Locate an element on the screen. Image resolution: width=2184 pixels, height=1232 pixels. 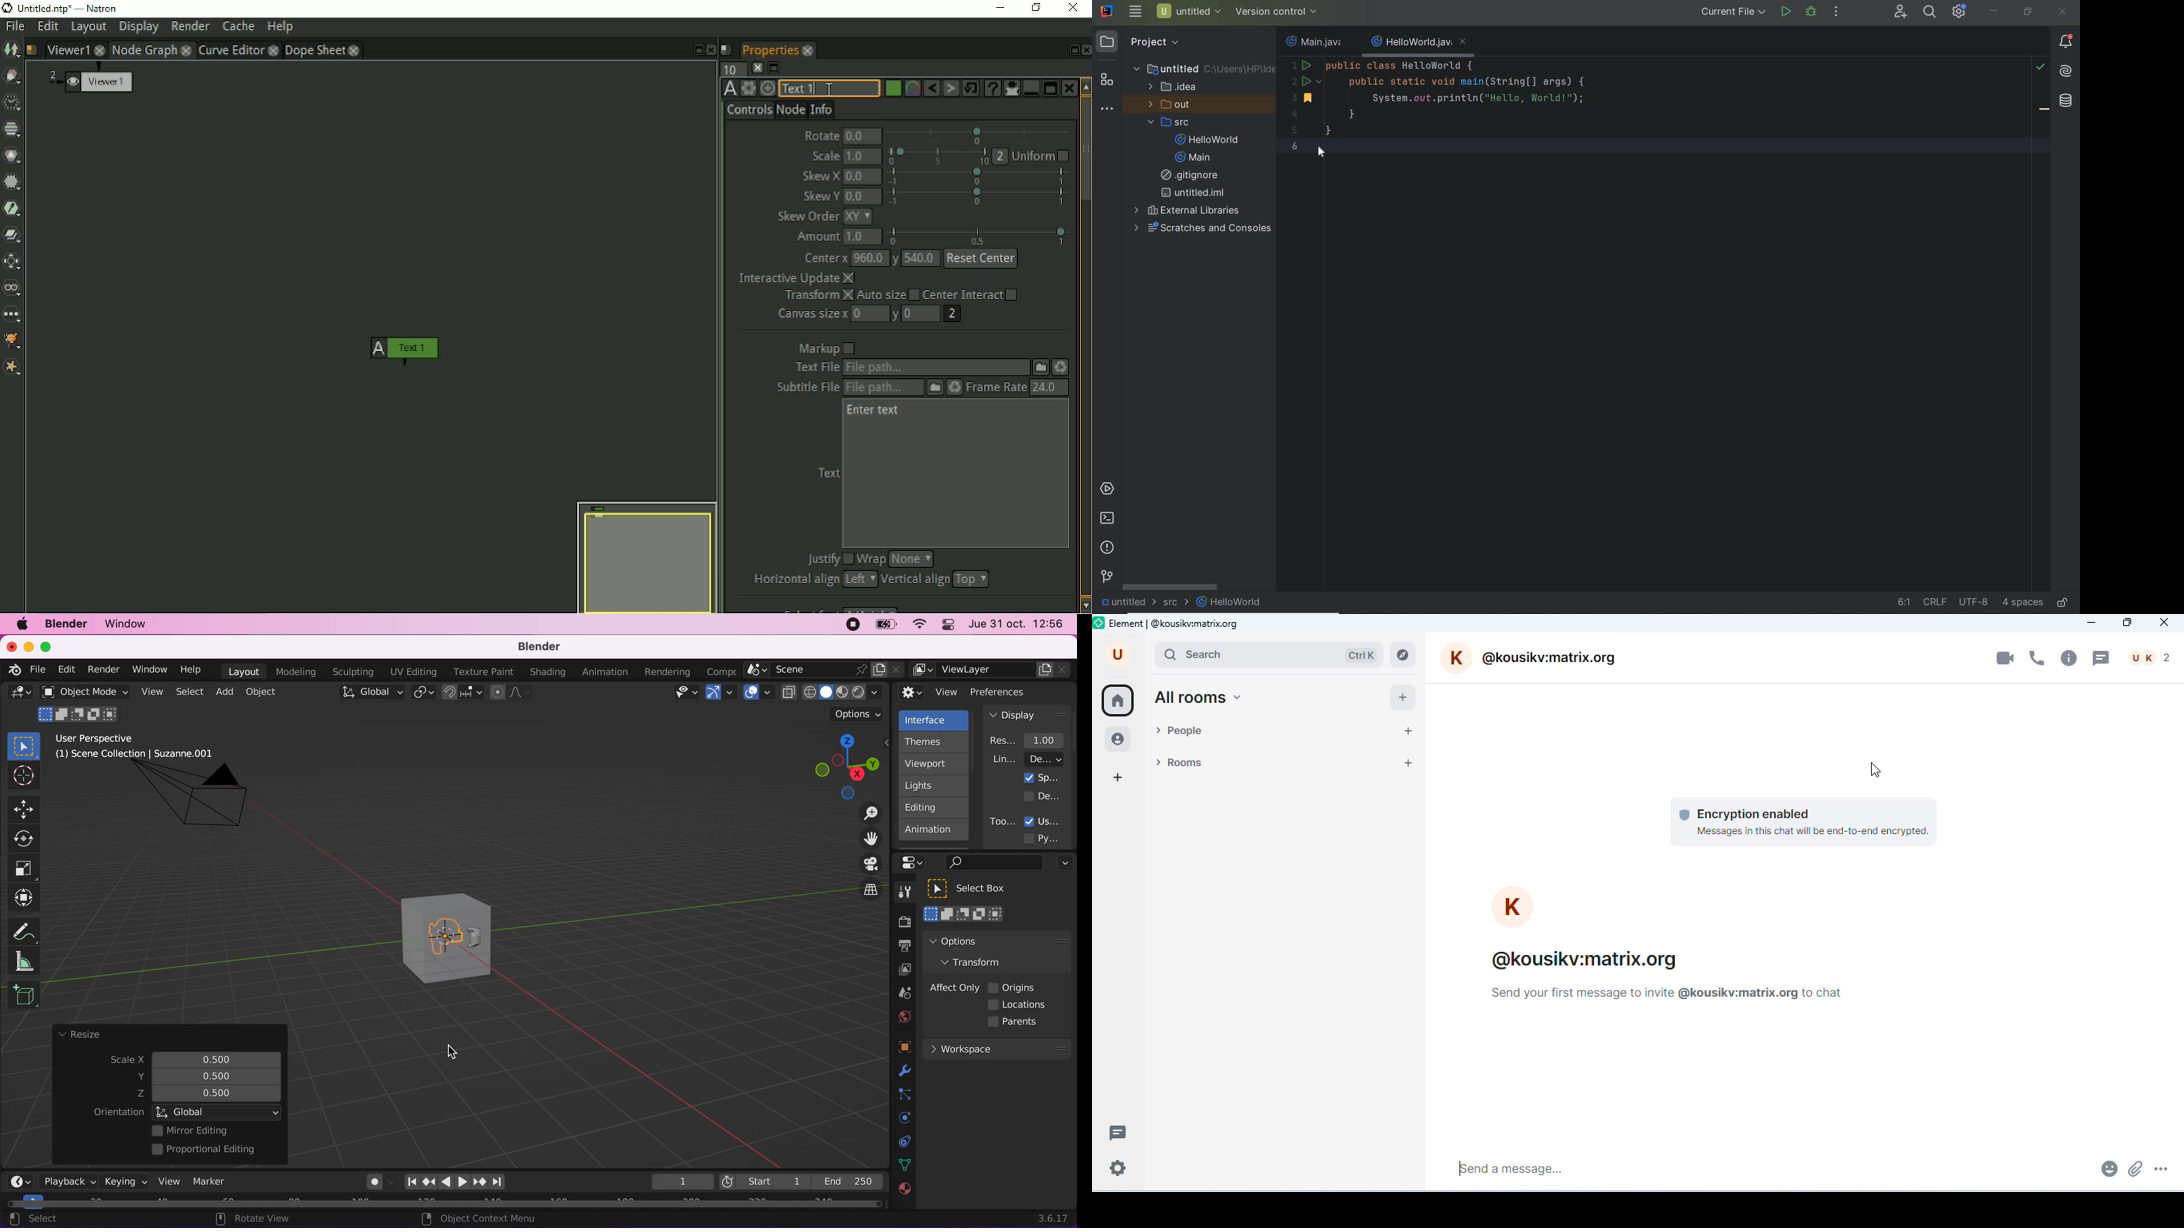
playback is located at coordinates (66, 1181).